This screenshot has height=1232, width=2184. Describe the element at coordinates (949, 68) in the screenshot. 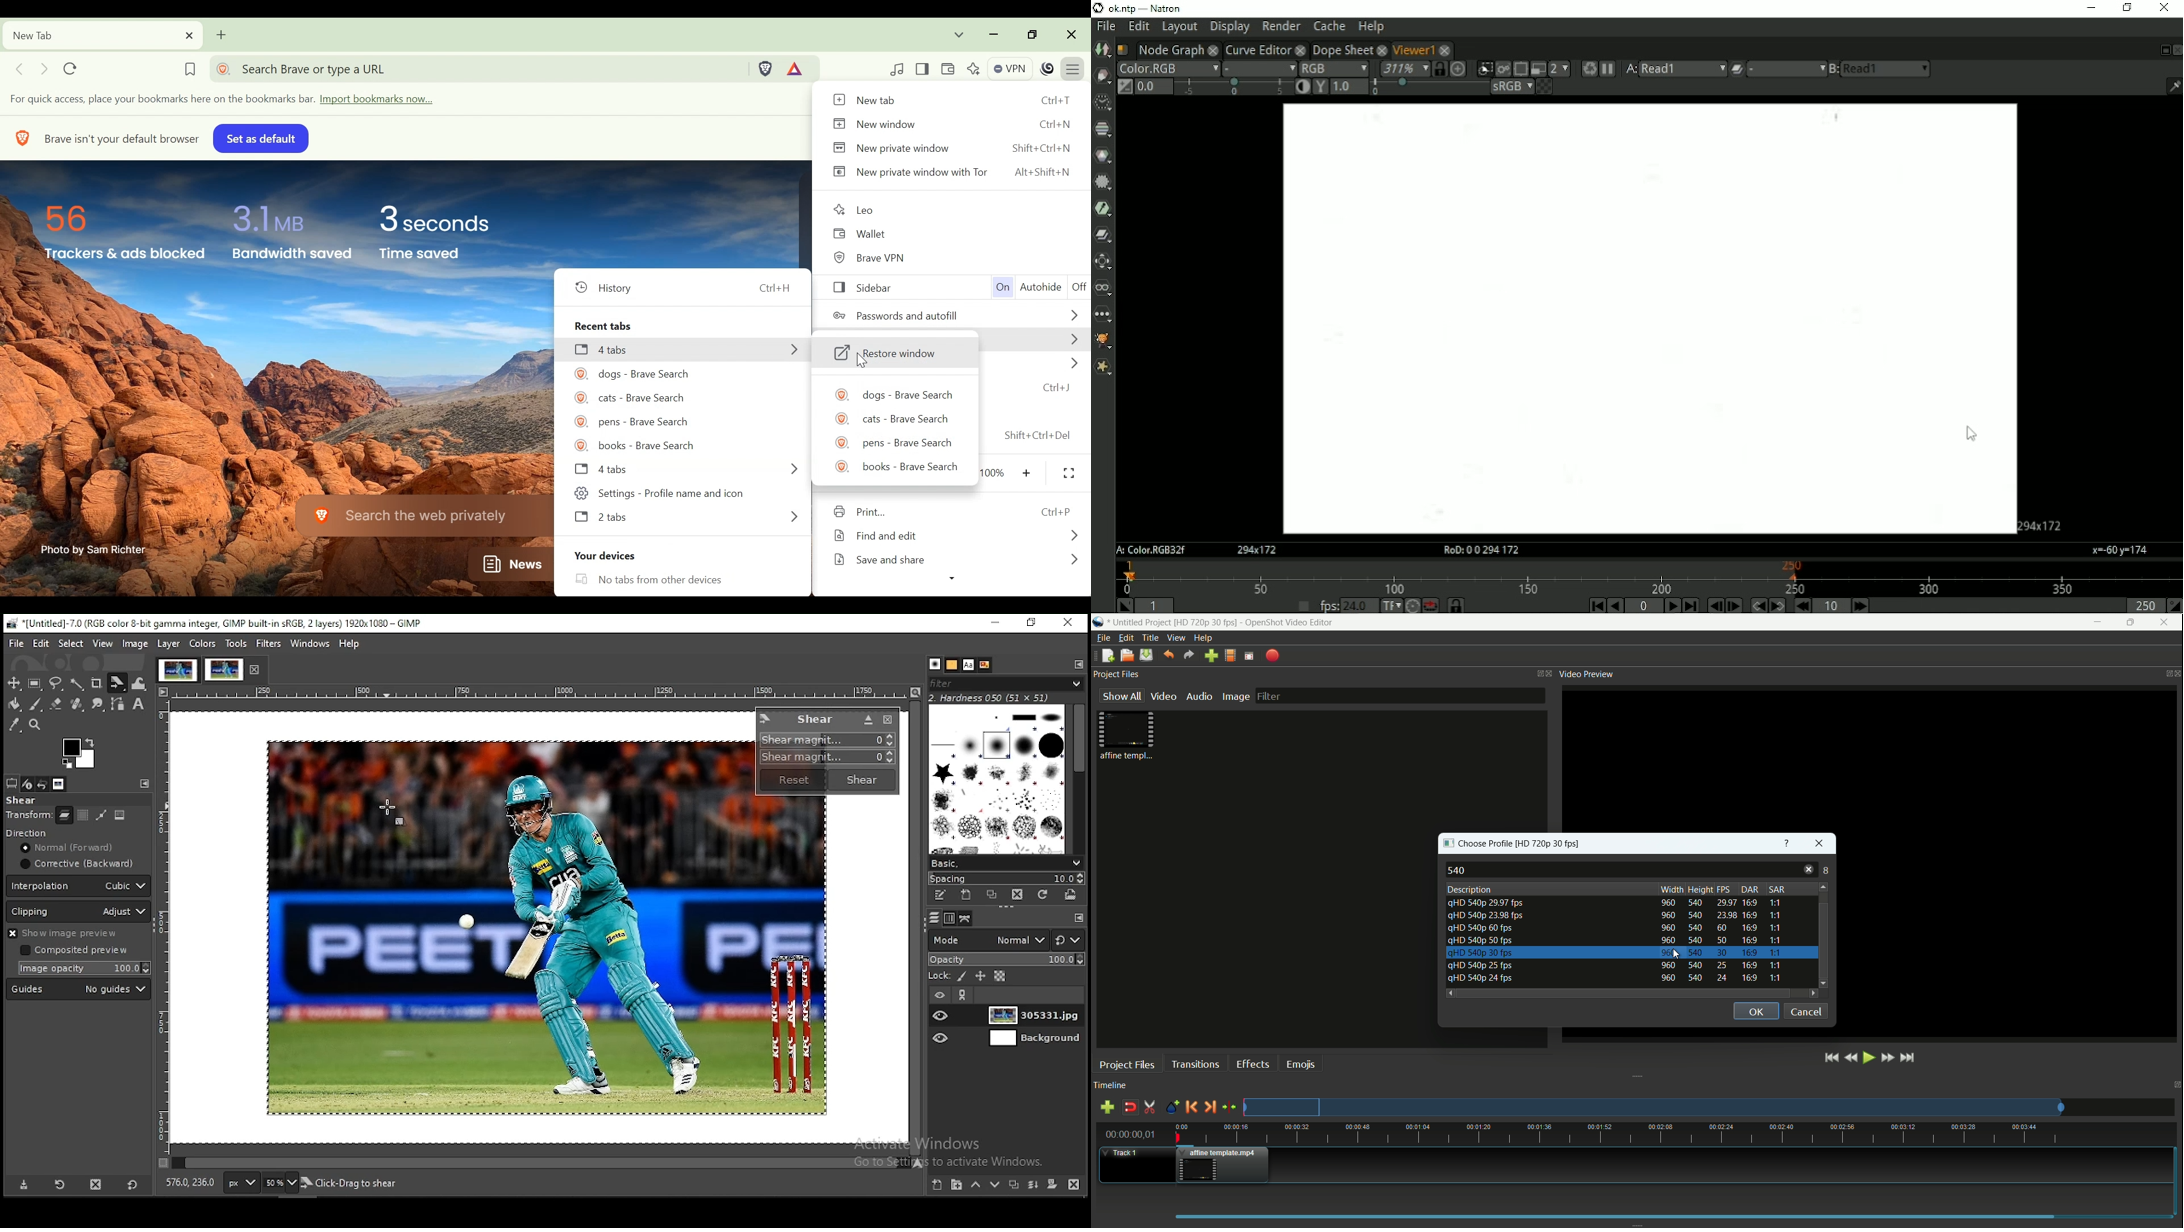

I see `Wallet` at that location.